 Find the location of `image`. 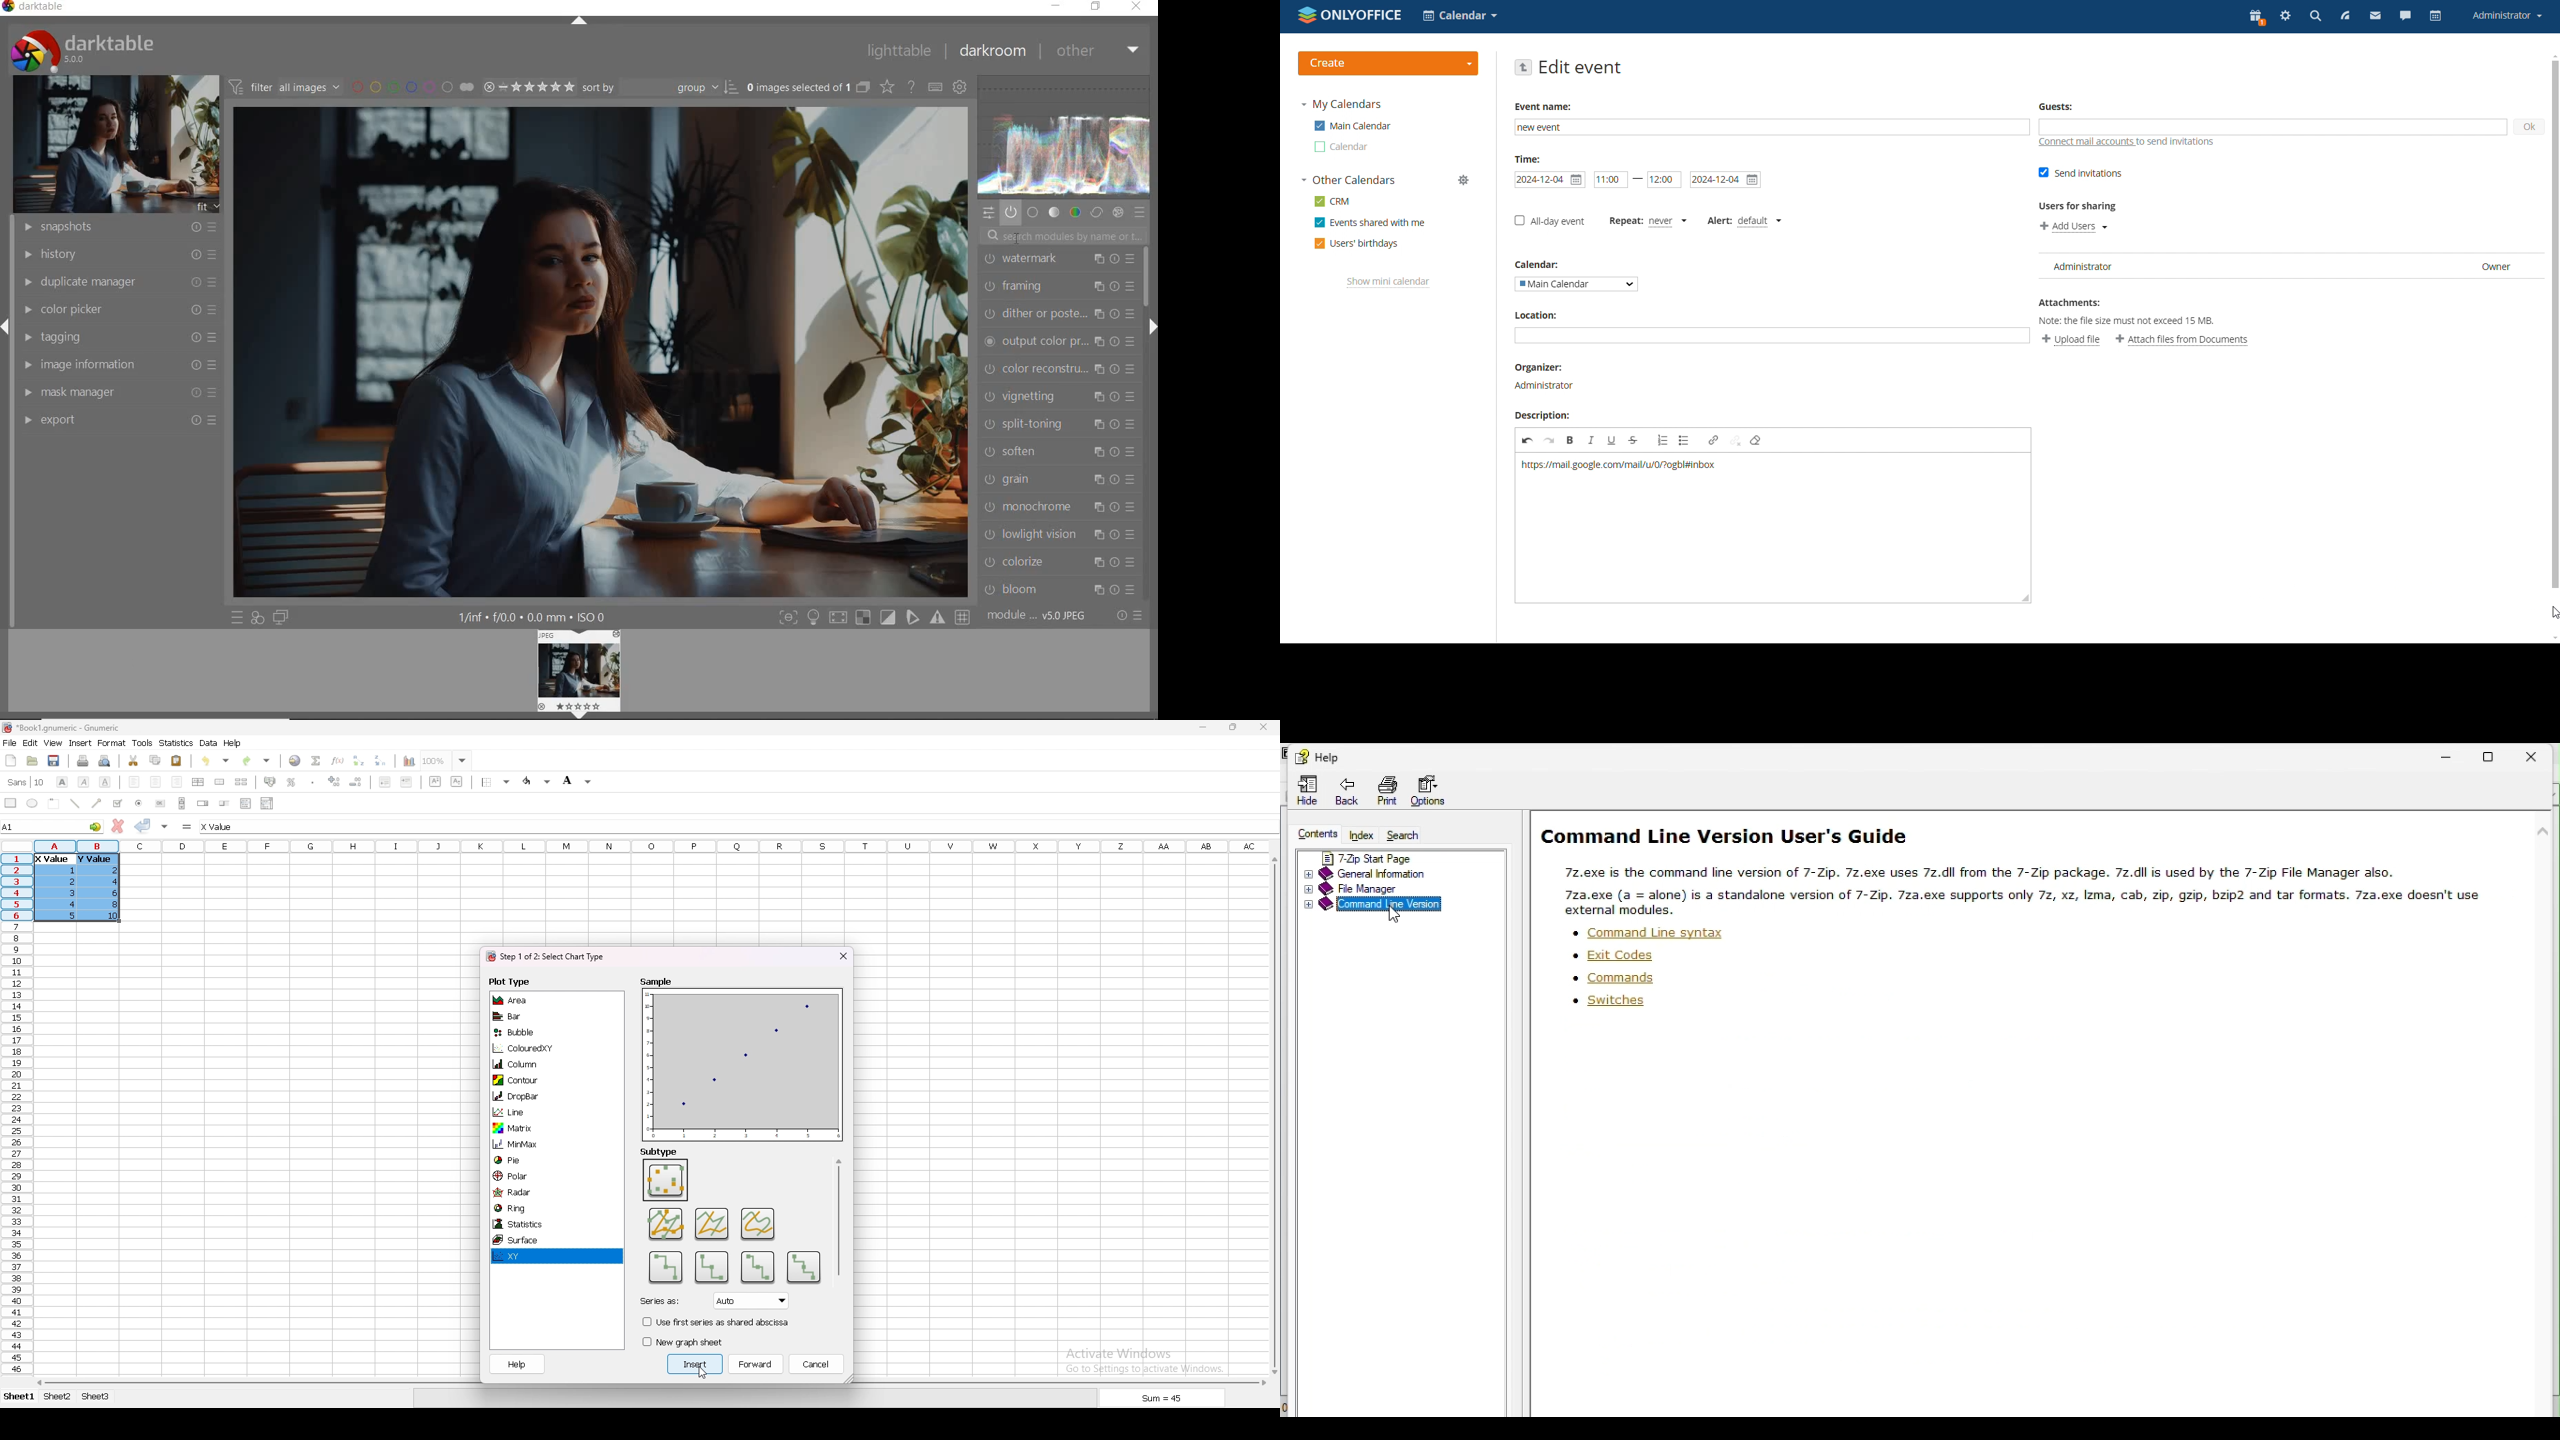

image is located at coordinates (111, 145).